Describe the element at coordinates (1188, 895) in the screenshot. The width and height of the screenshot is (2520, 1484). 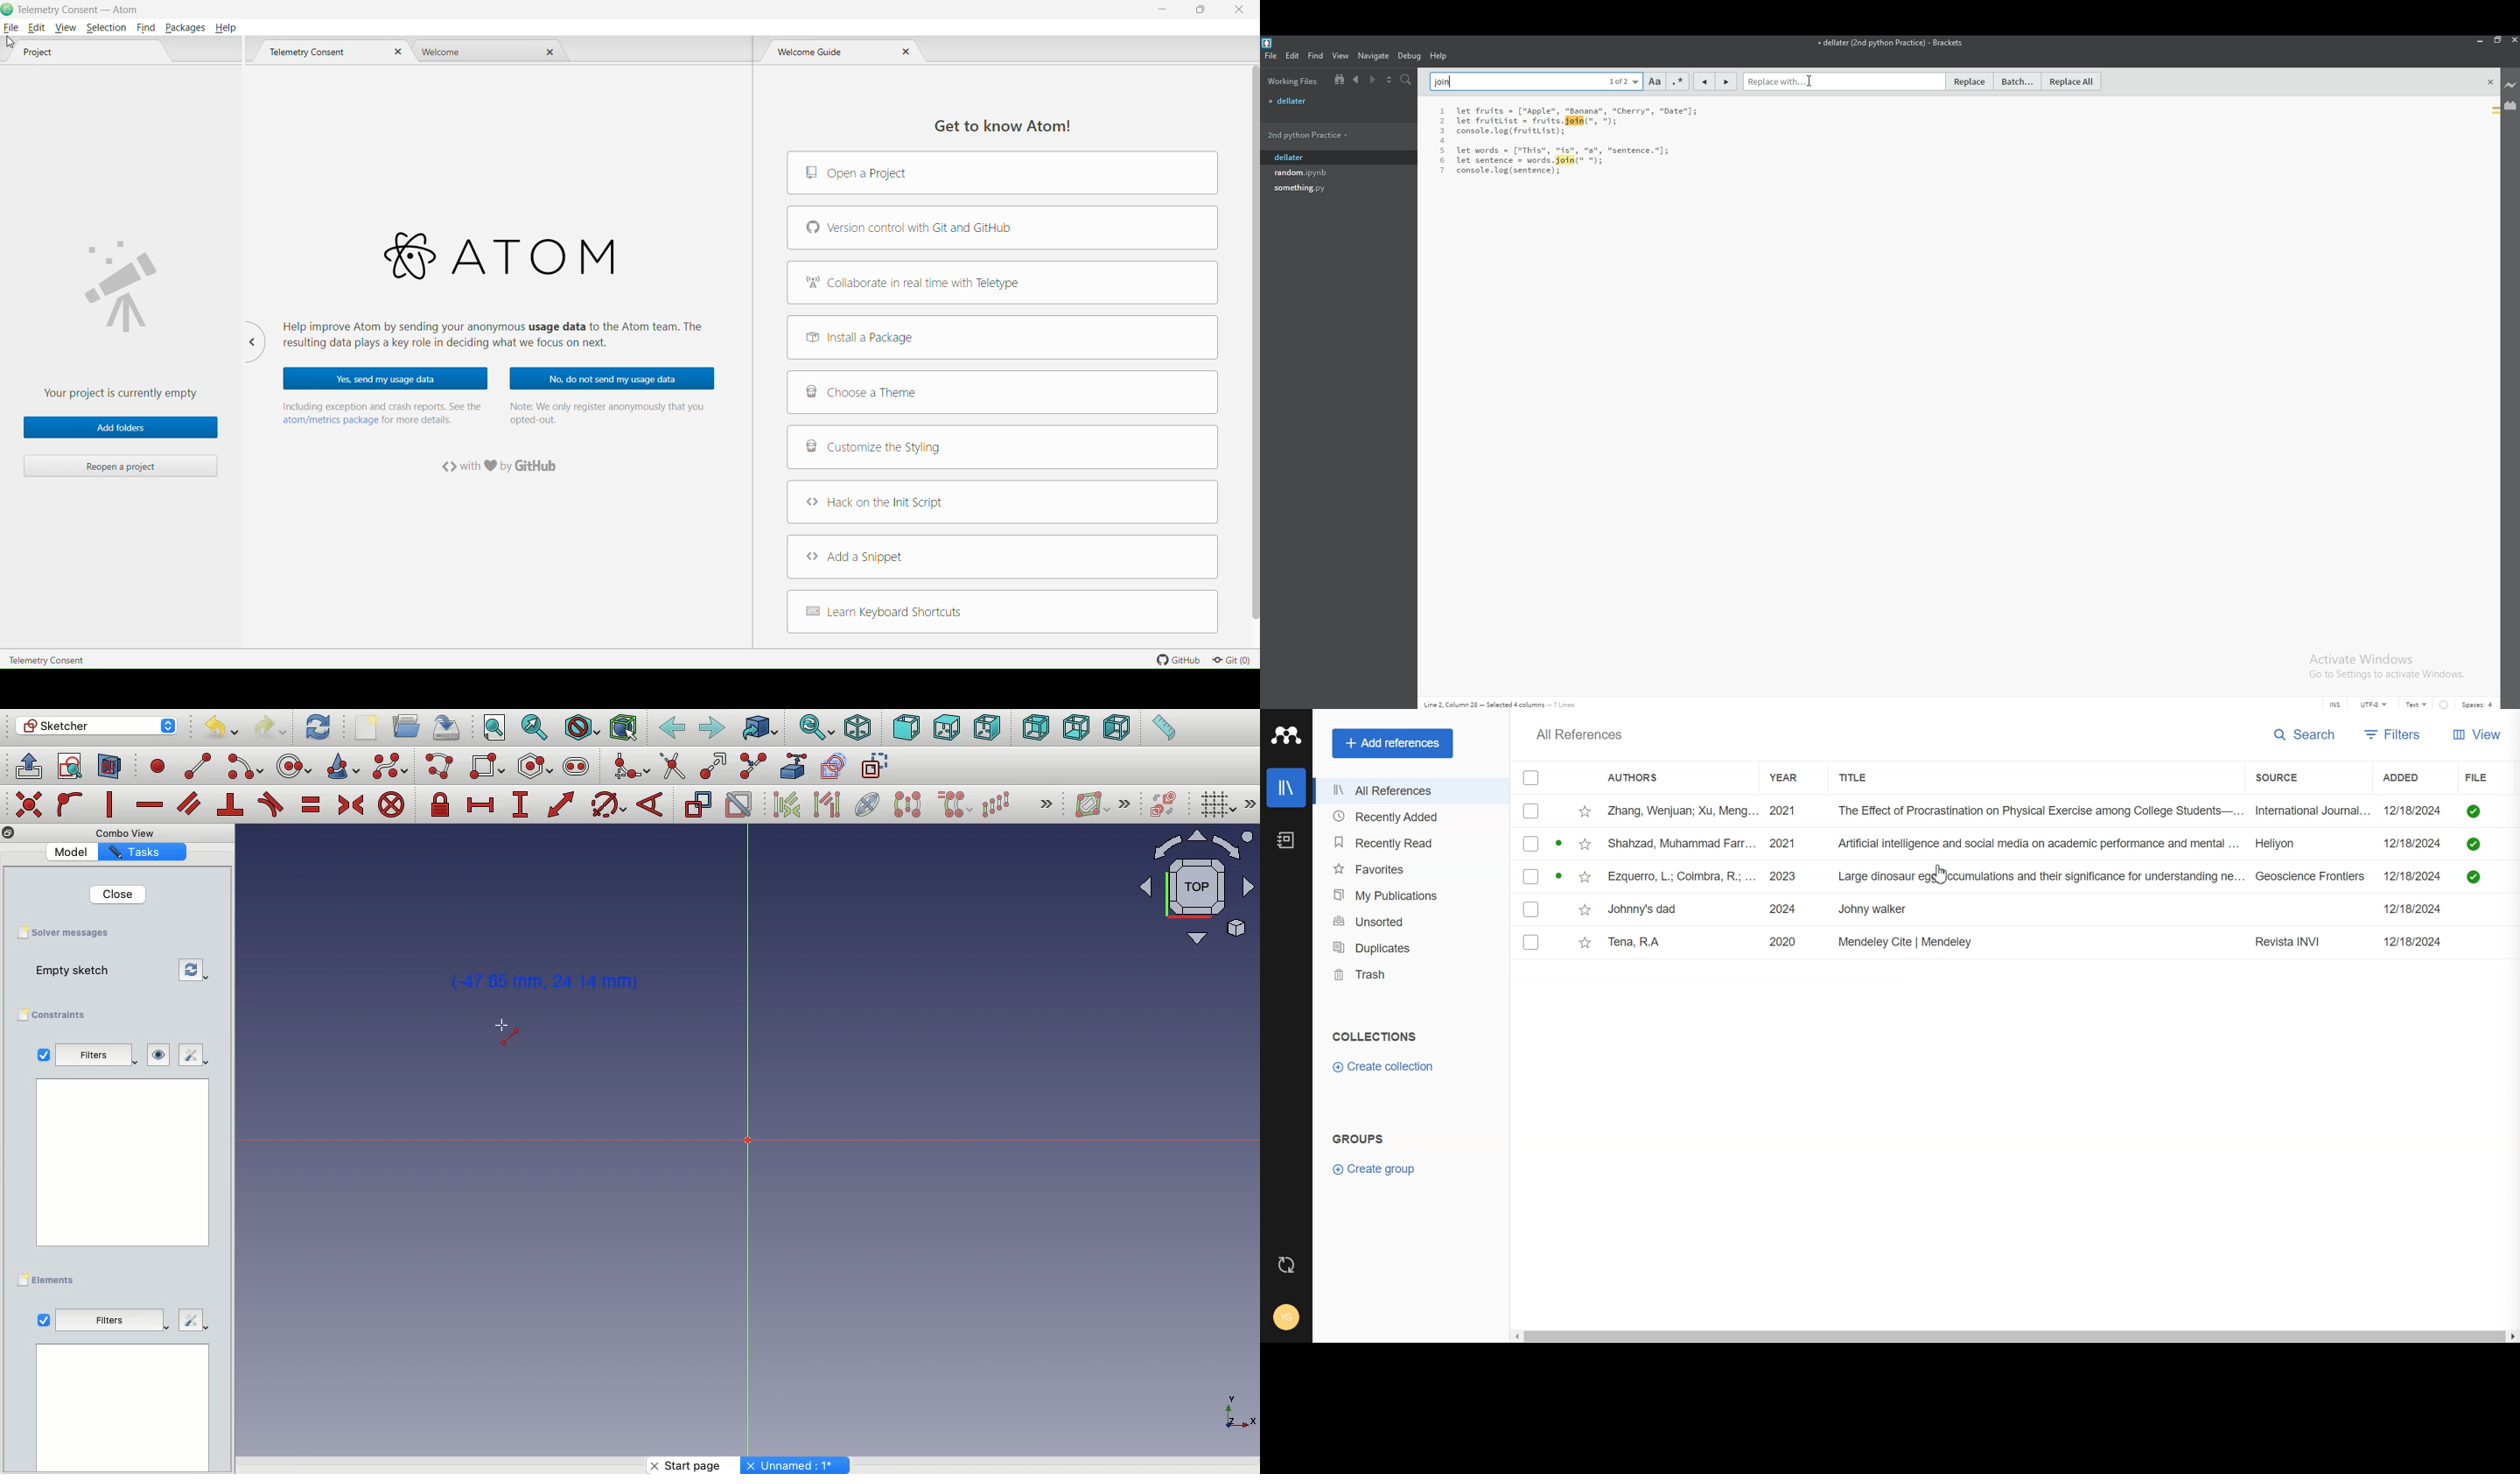
I see `` at that location.